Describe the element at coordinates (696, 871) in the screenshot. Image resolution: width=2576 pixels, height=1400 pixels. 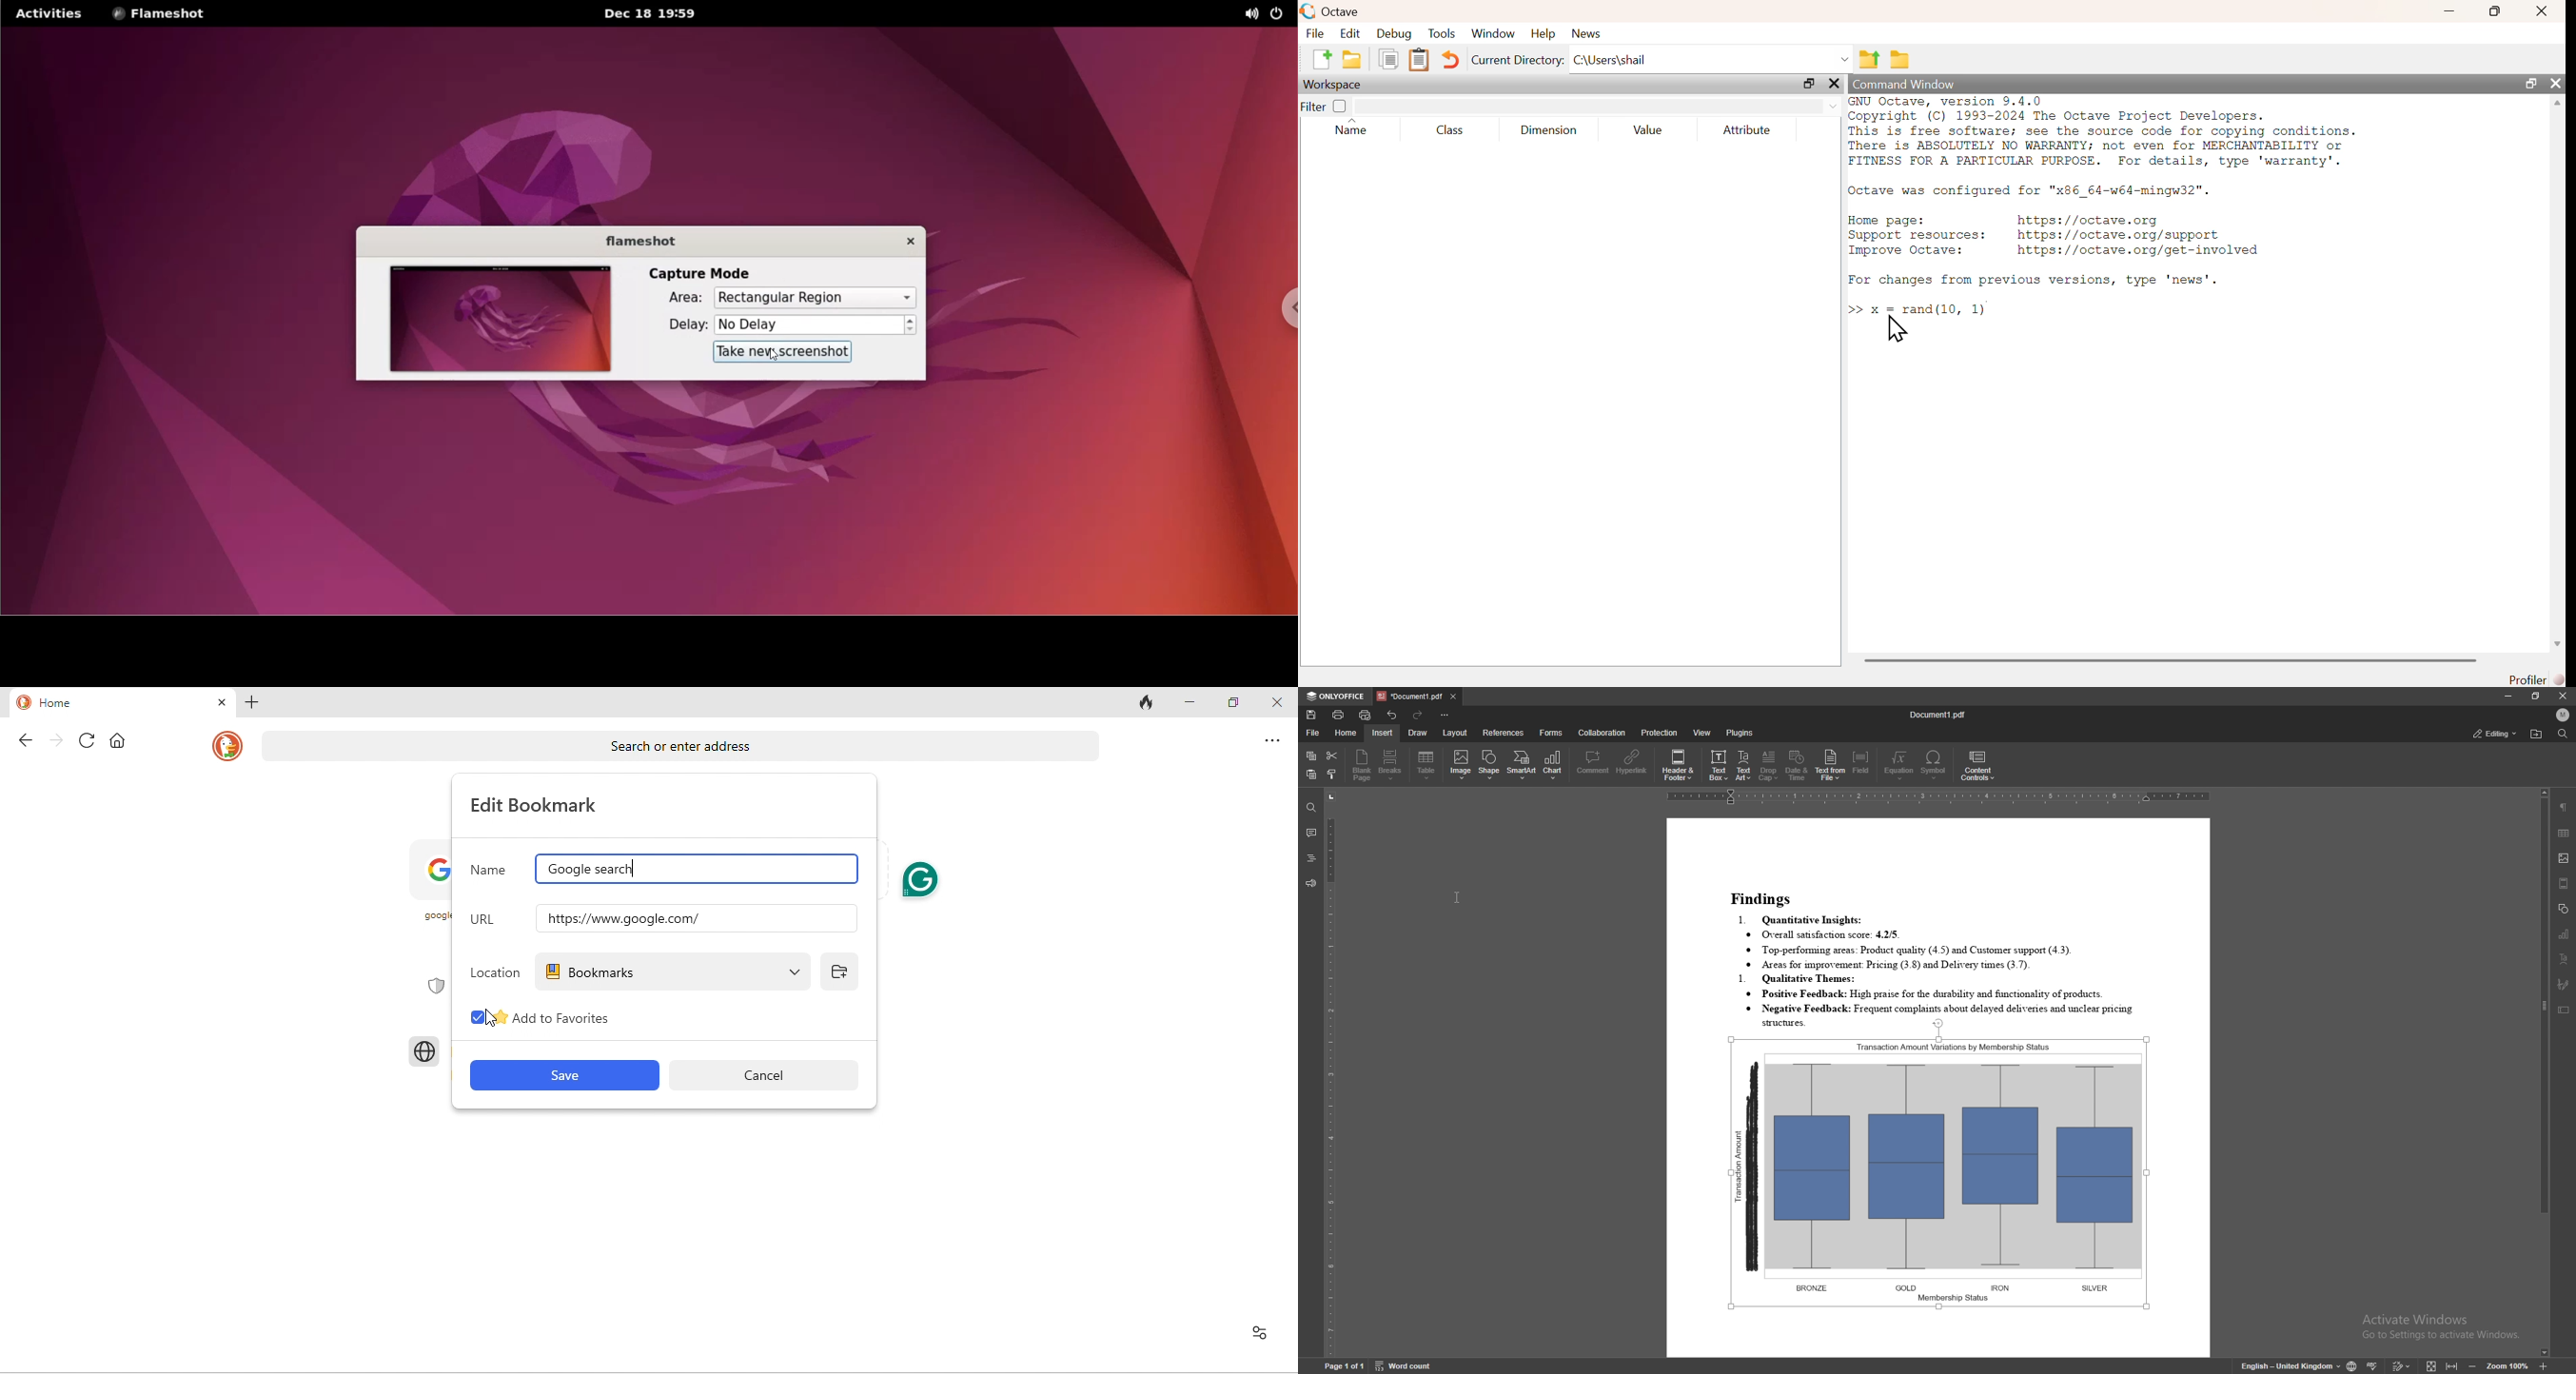
I see `google` at that location.